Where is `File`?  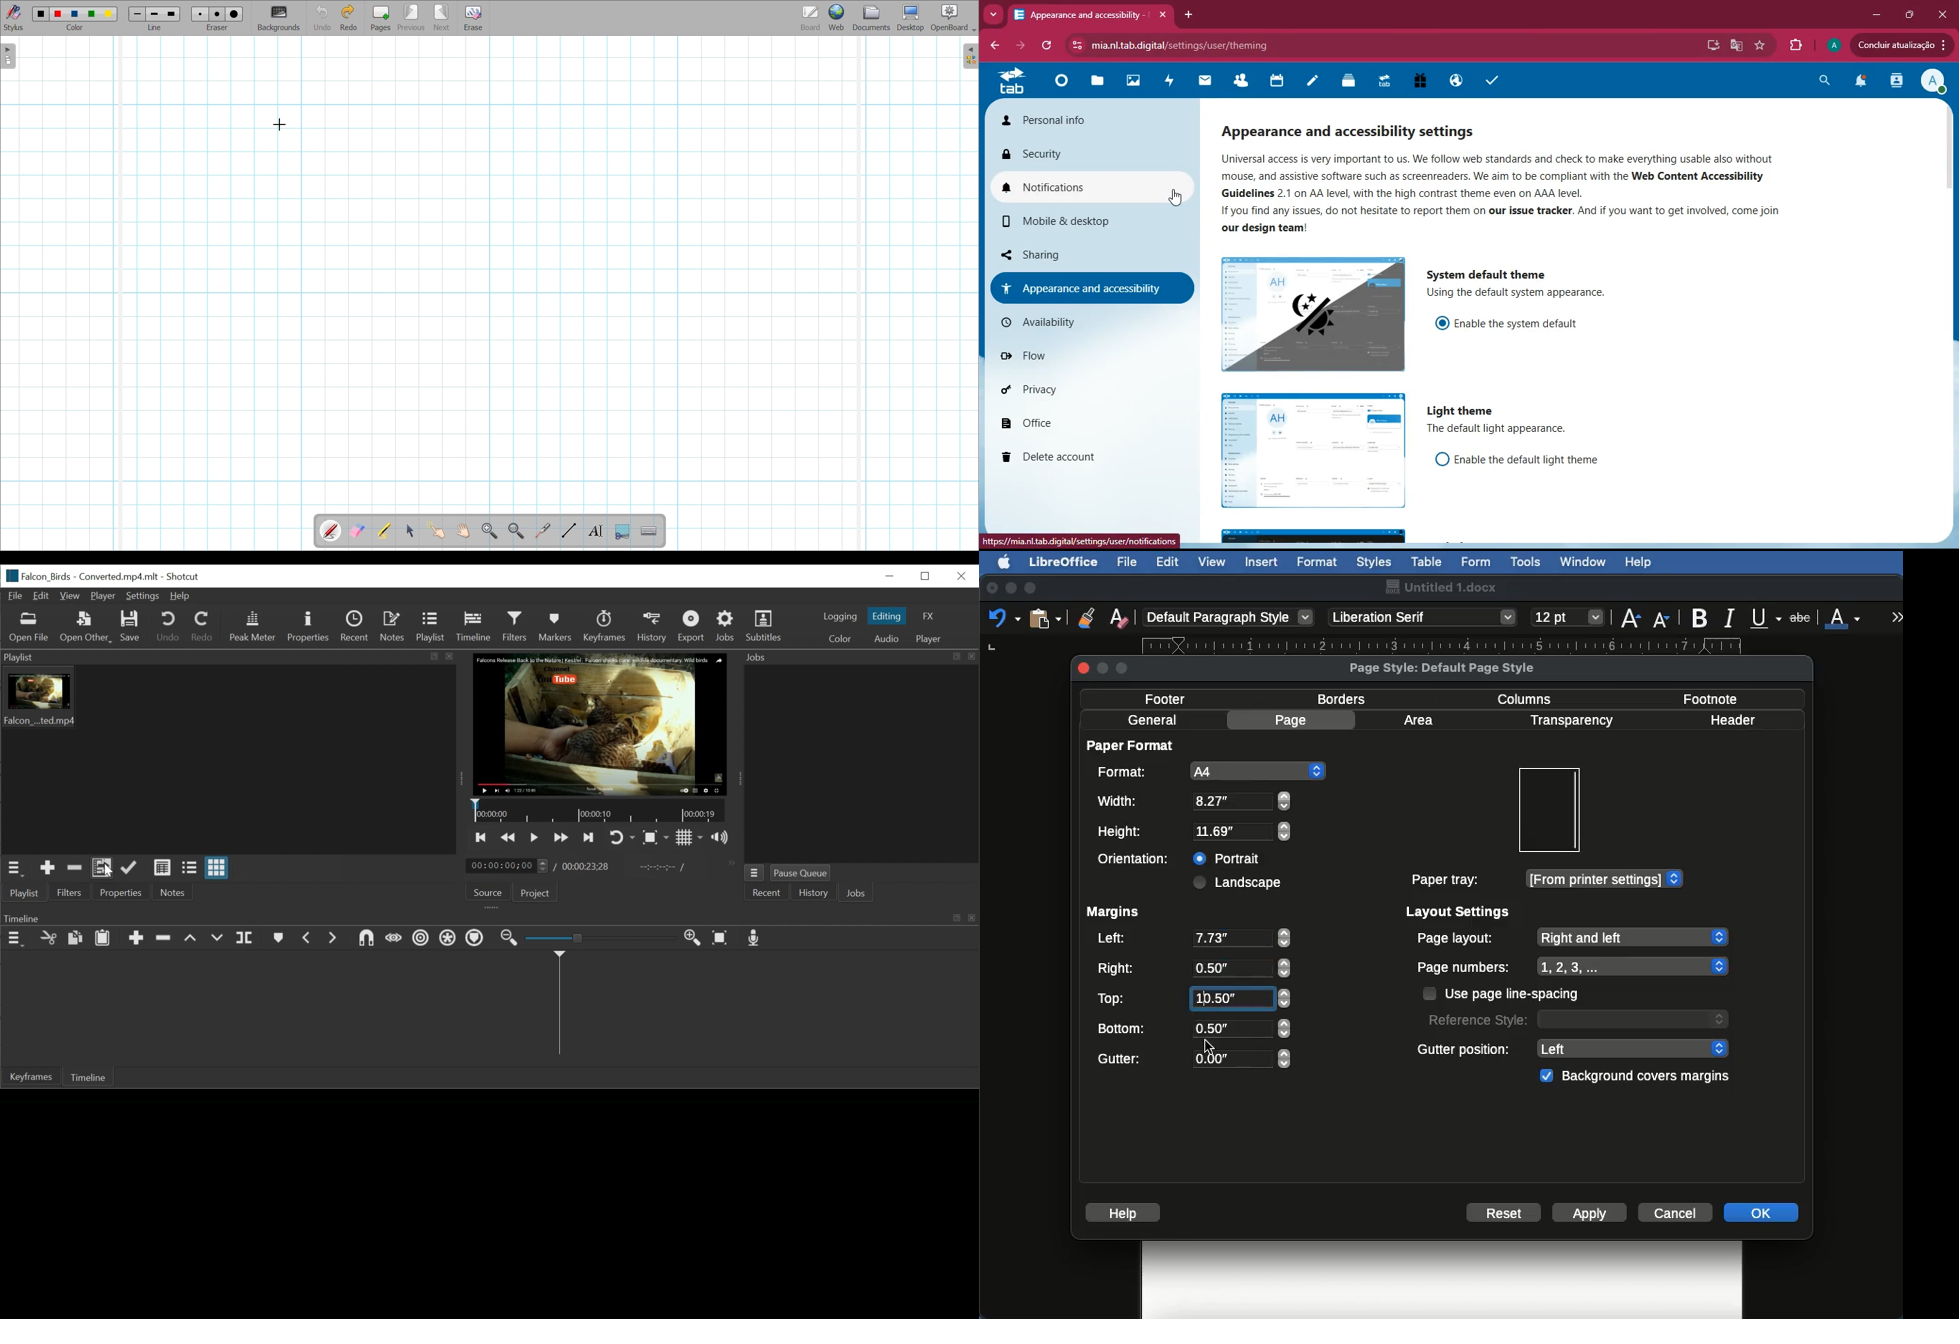
File is located at coordinates (1129, 561).